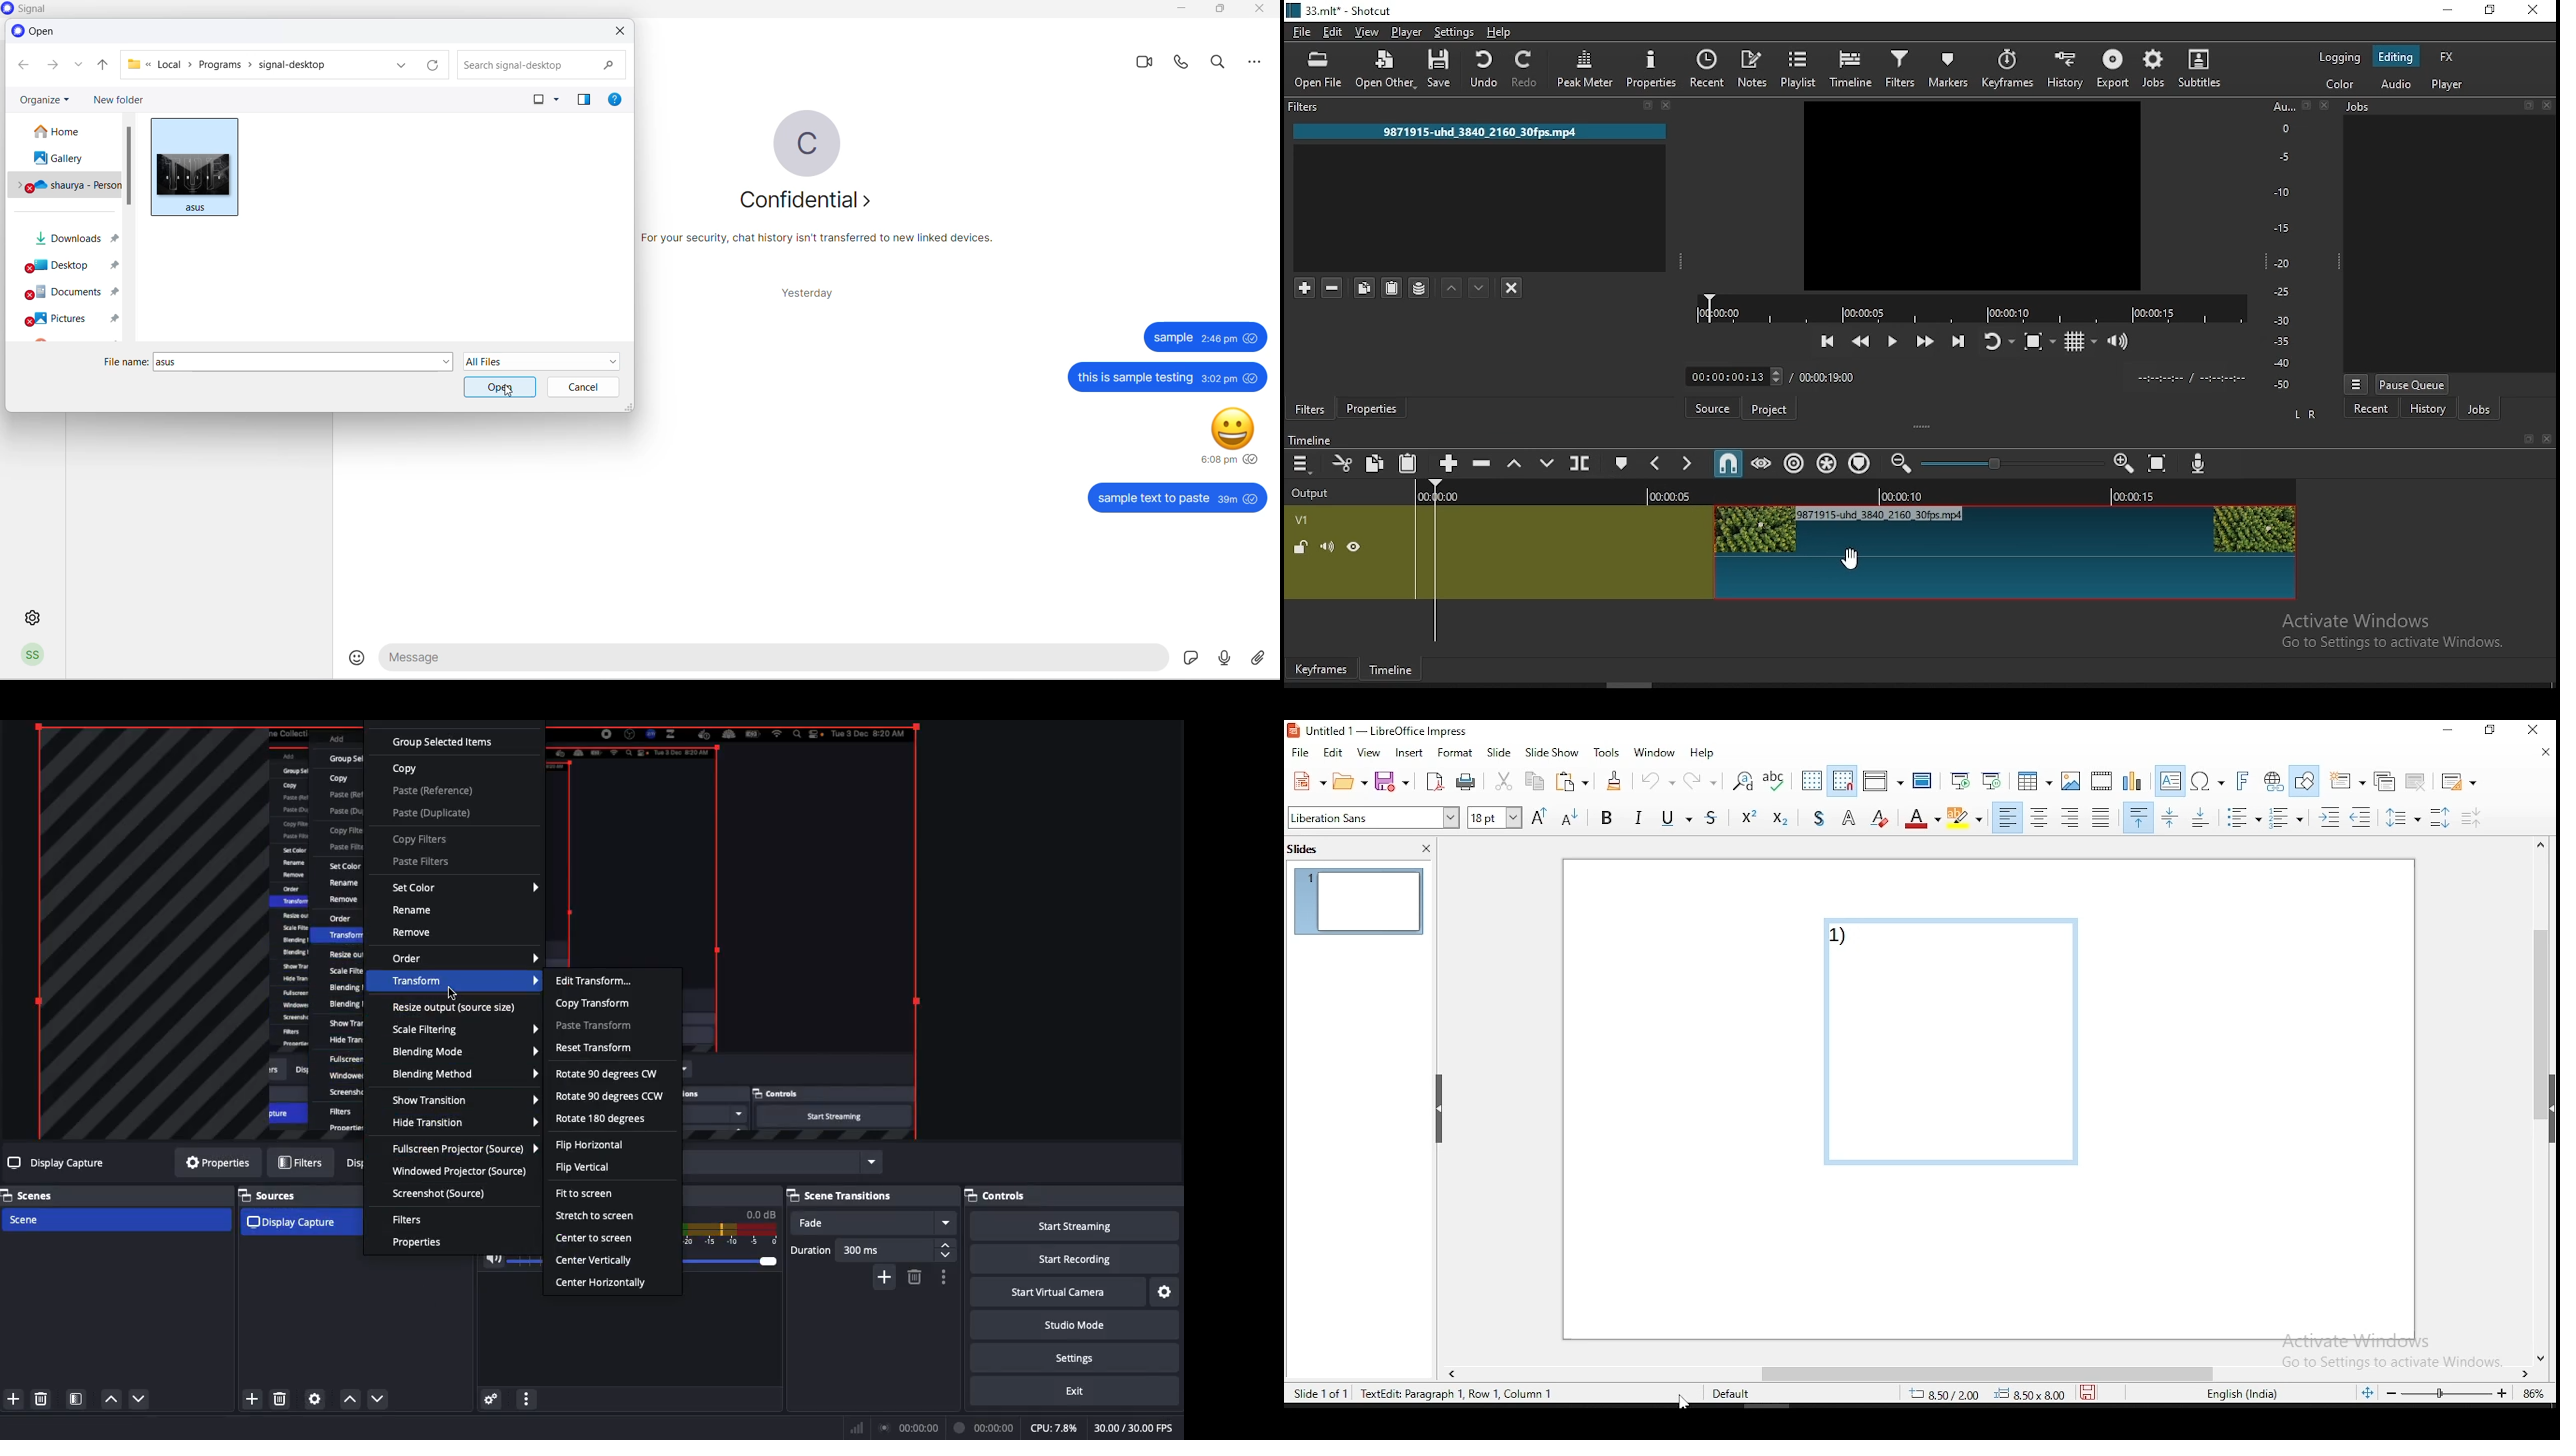  I want to click on Copy, so click(406, 769).